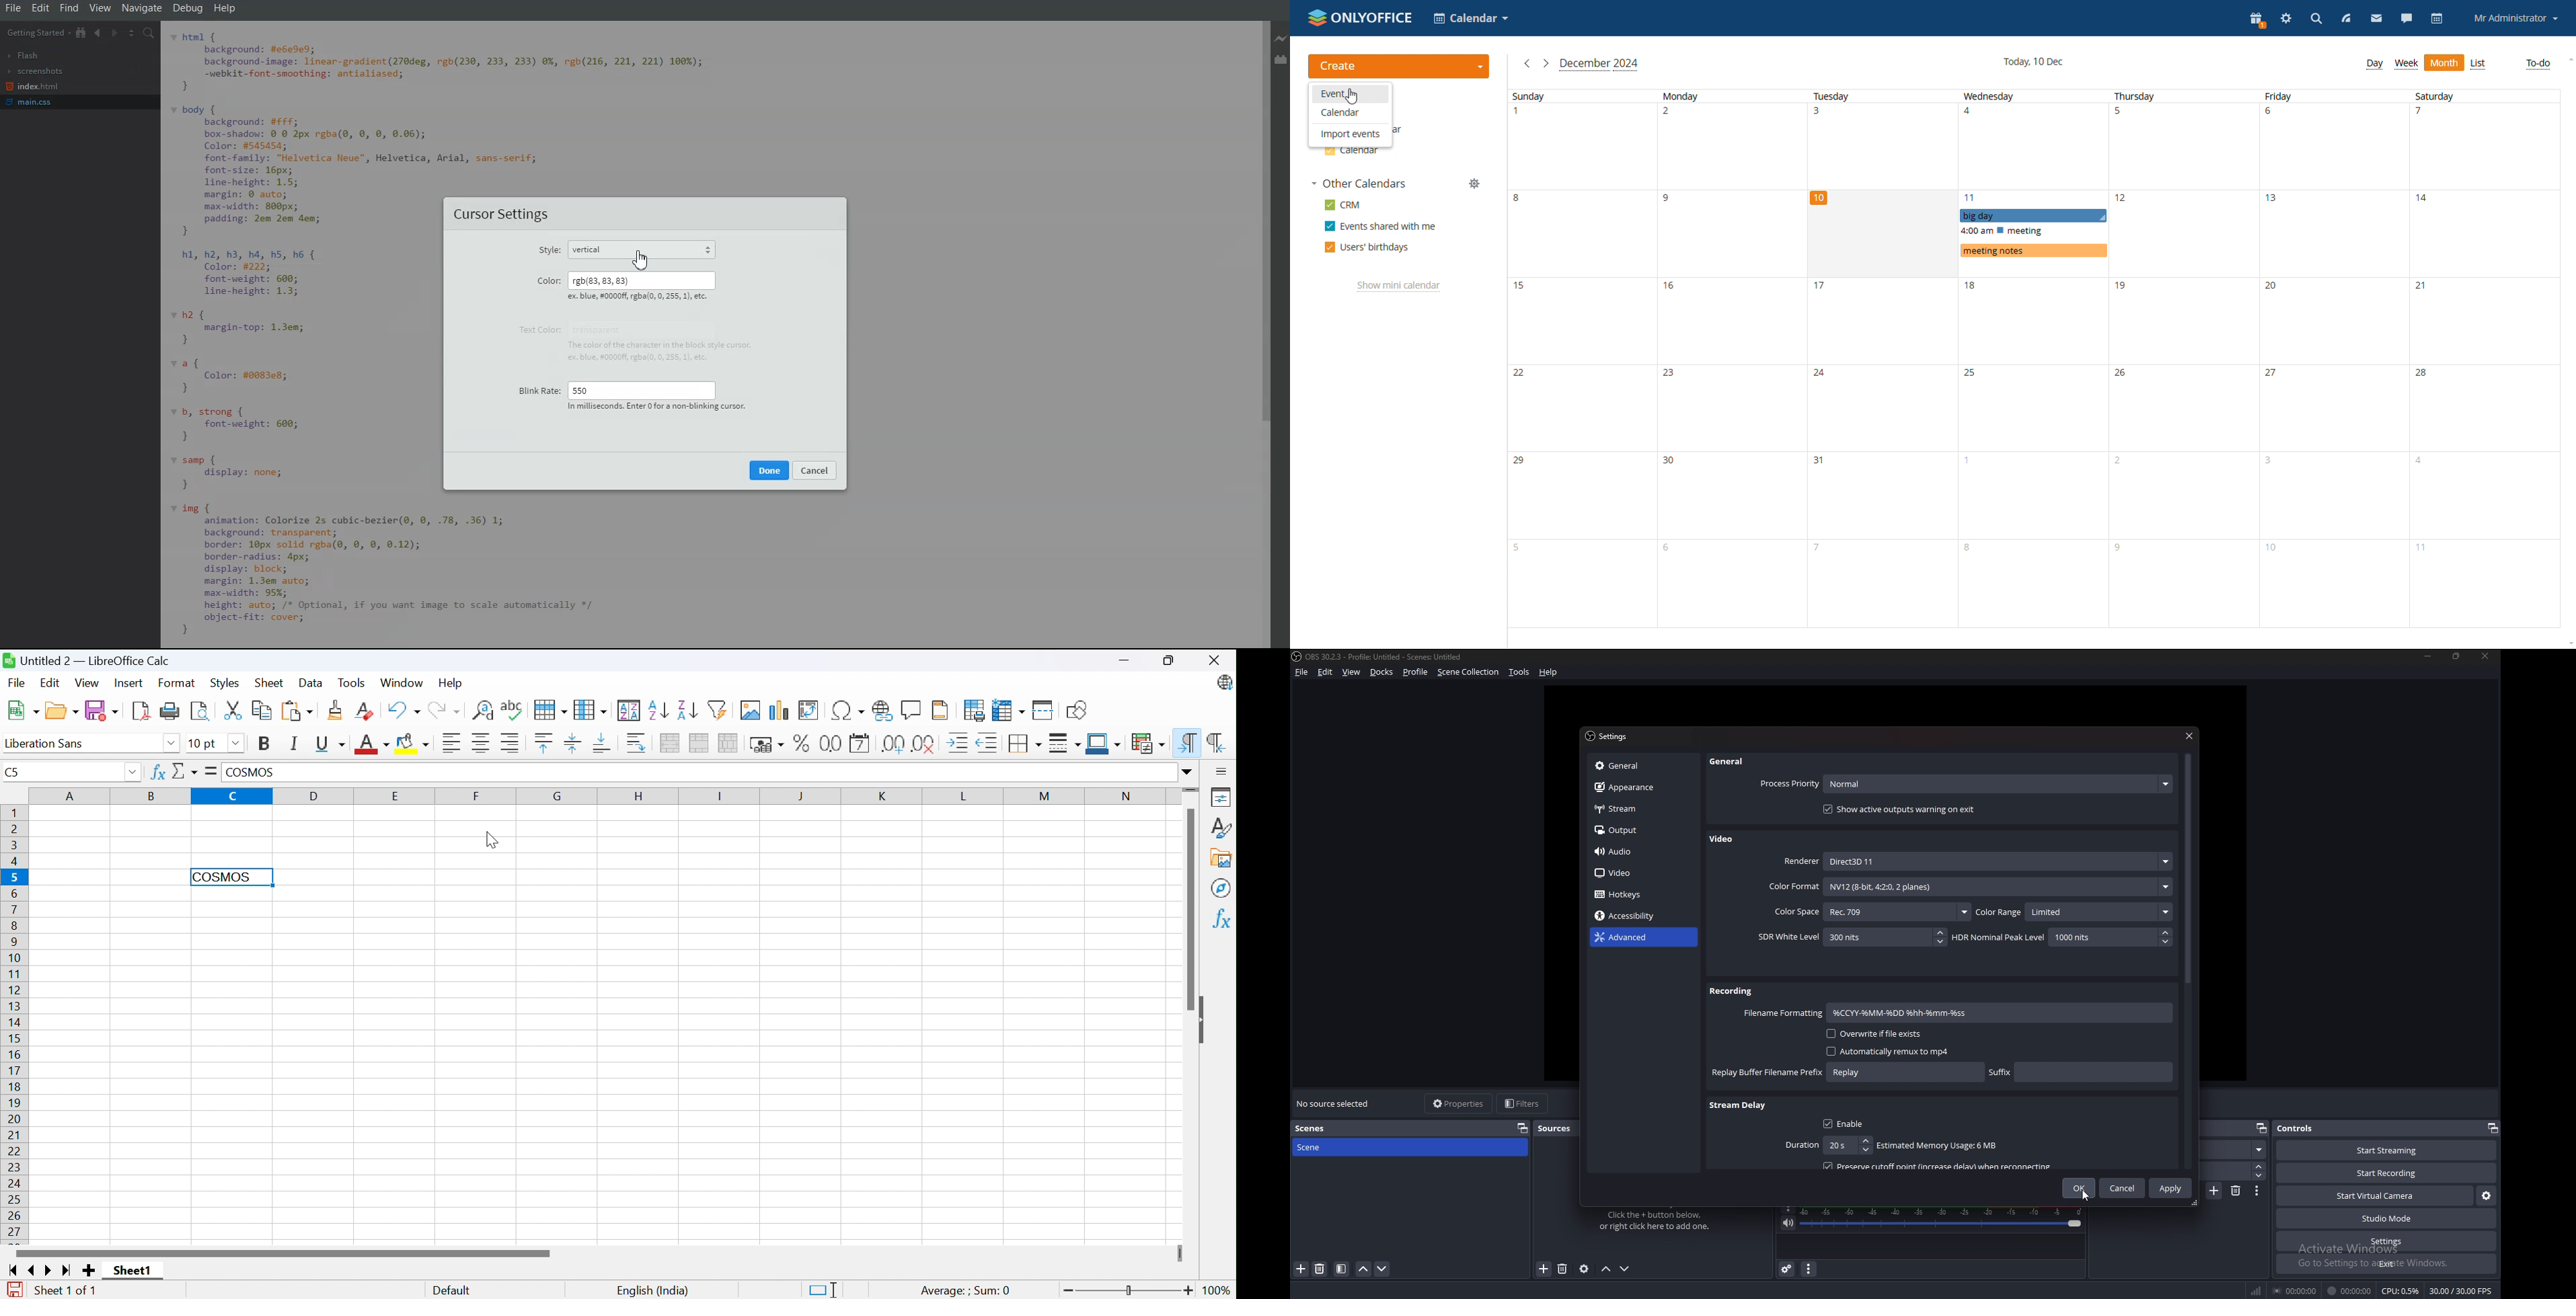 Image resolution: width=2576 pixels, height=1316 pixels. Describe the element at coordinates (201, 711) in the screenshot. I see `Toggle print preview` at that location.